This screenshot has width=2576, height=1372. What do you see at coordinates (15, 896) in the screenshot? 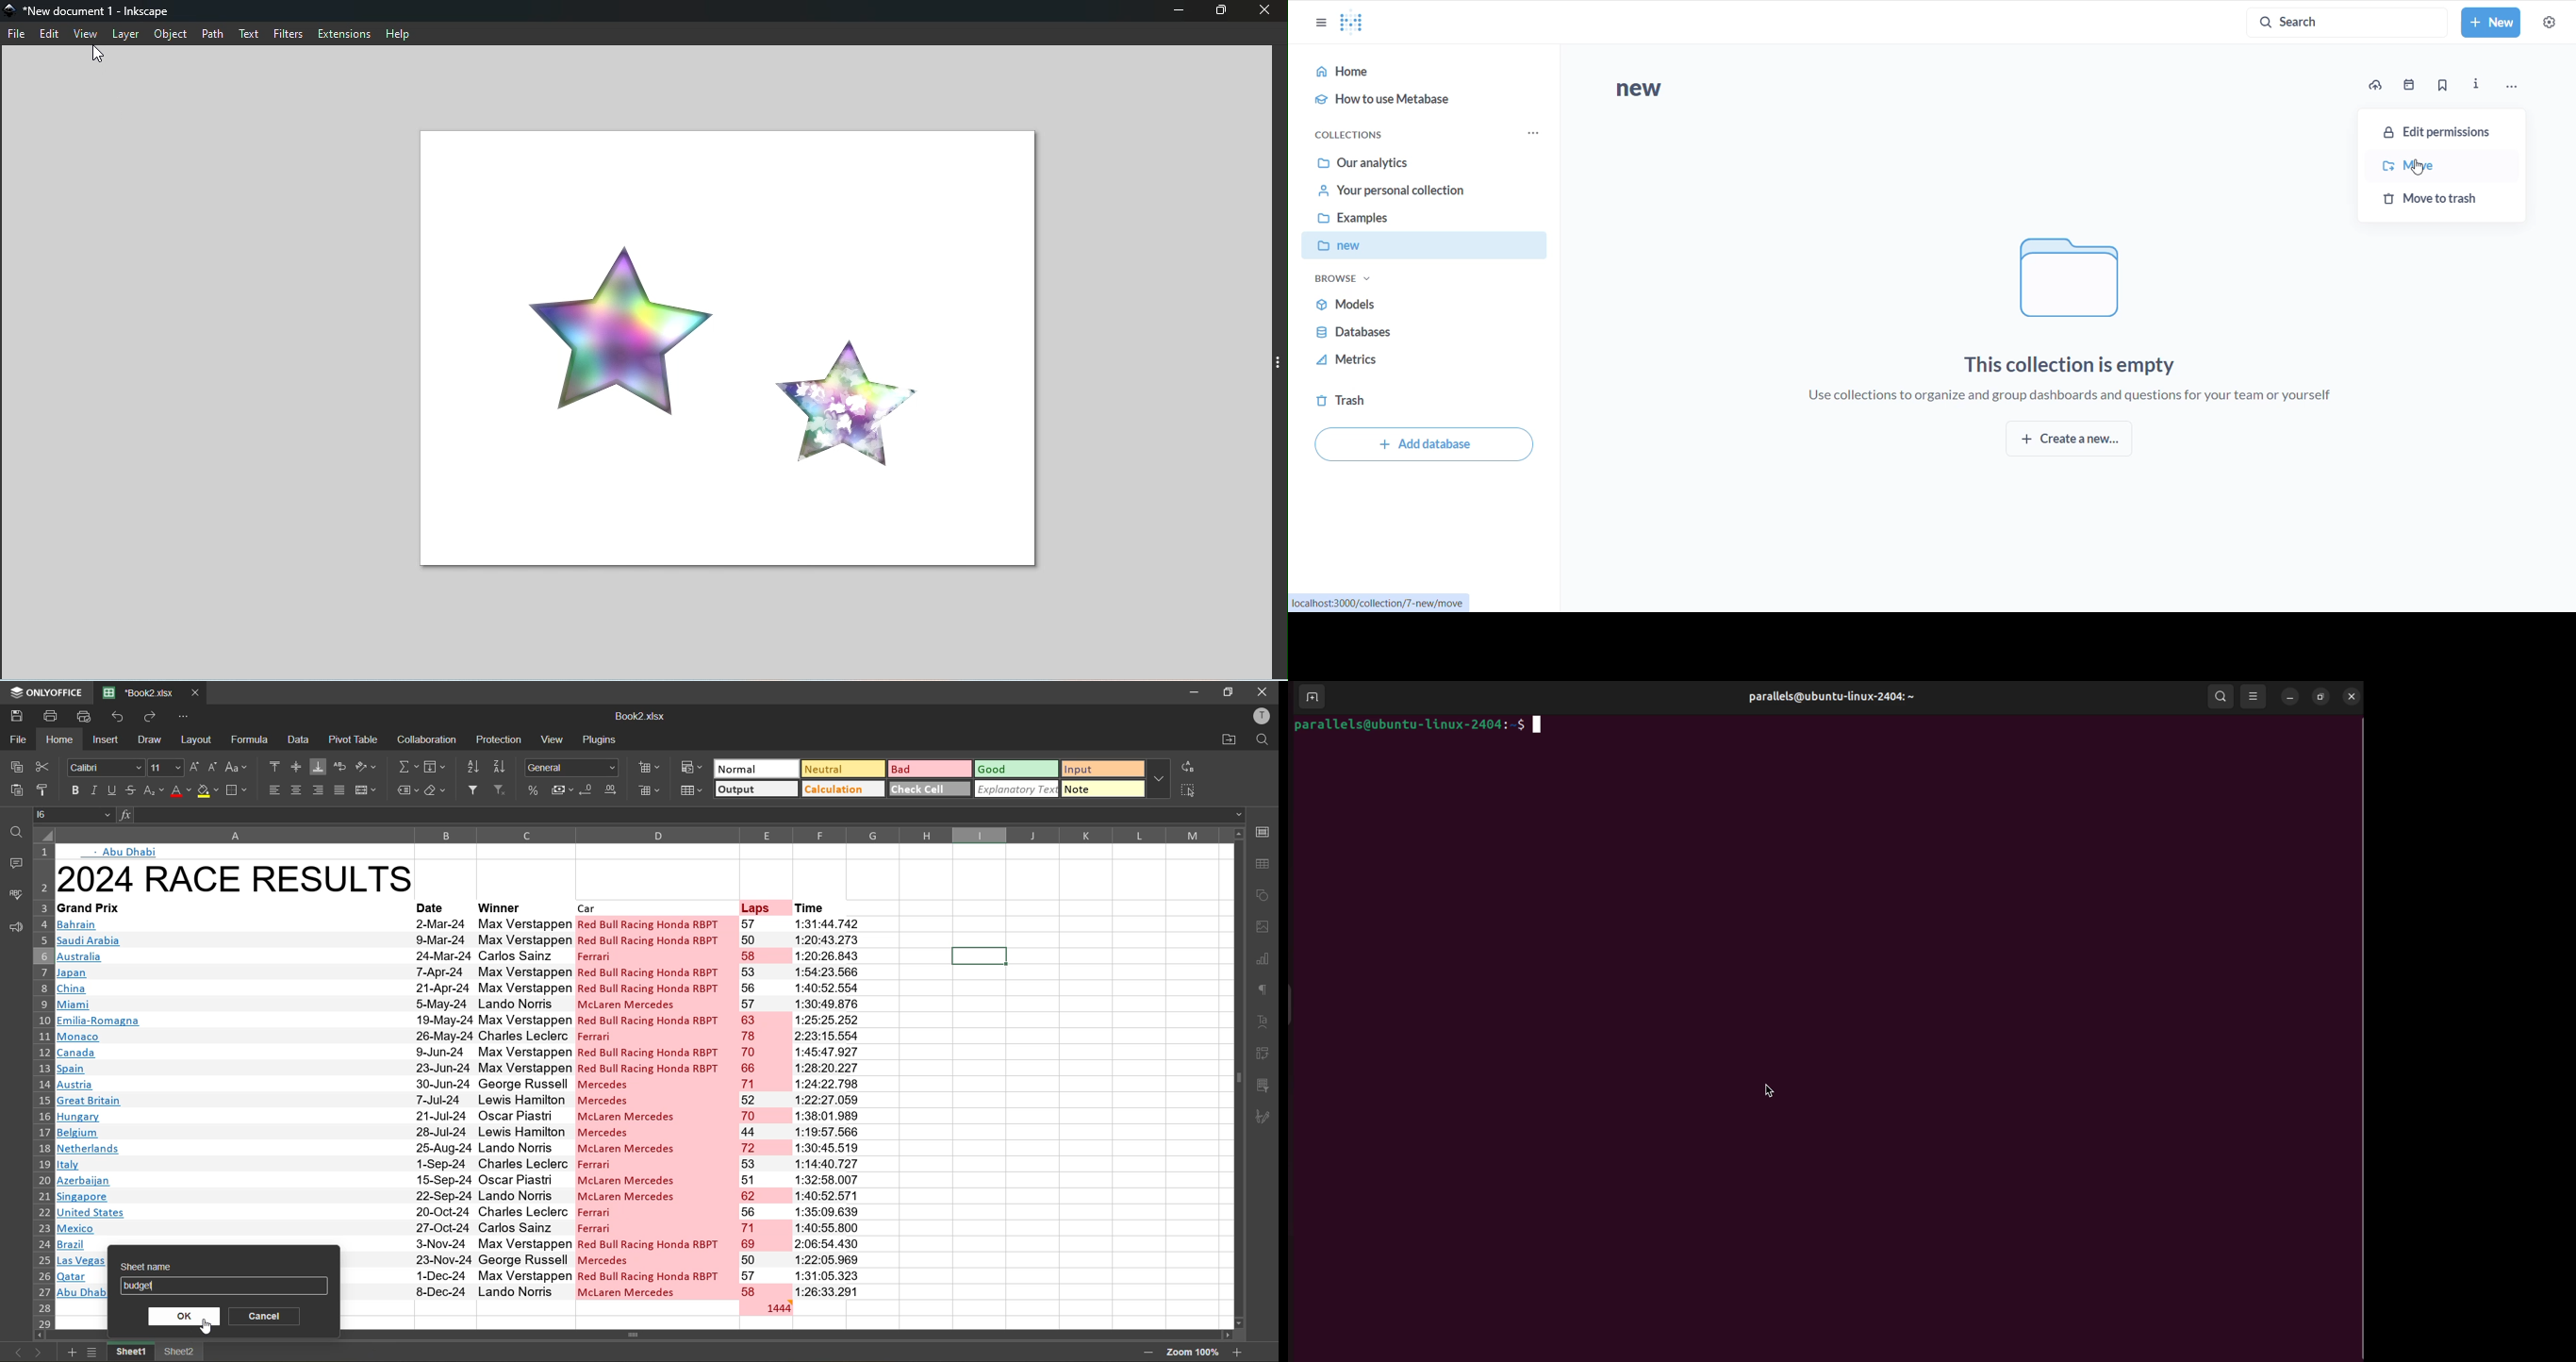
I see `spellcheck` at bounding box center [15, 896].